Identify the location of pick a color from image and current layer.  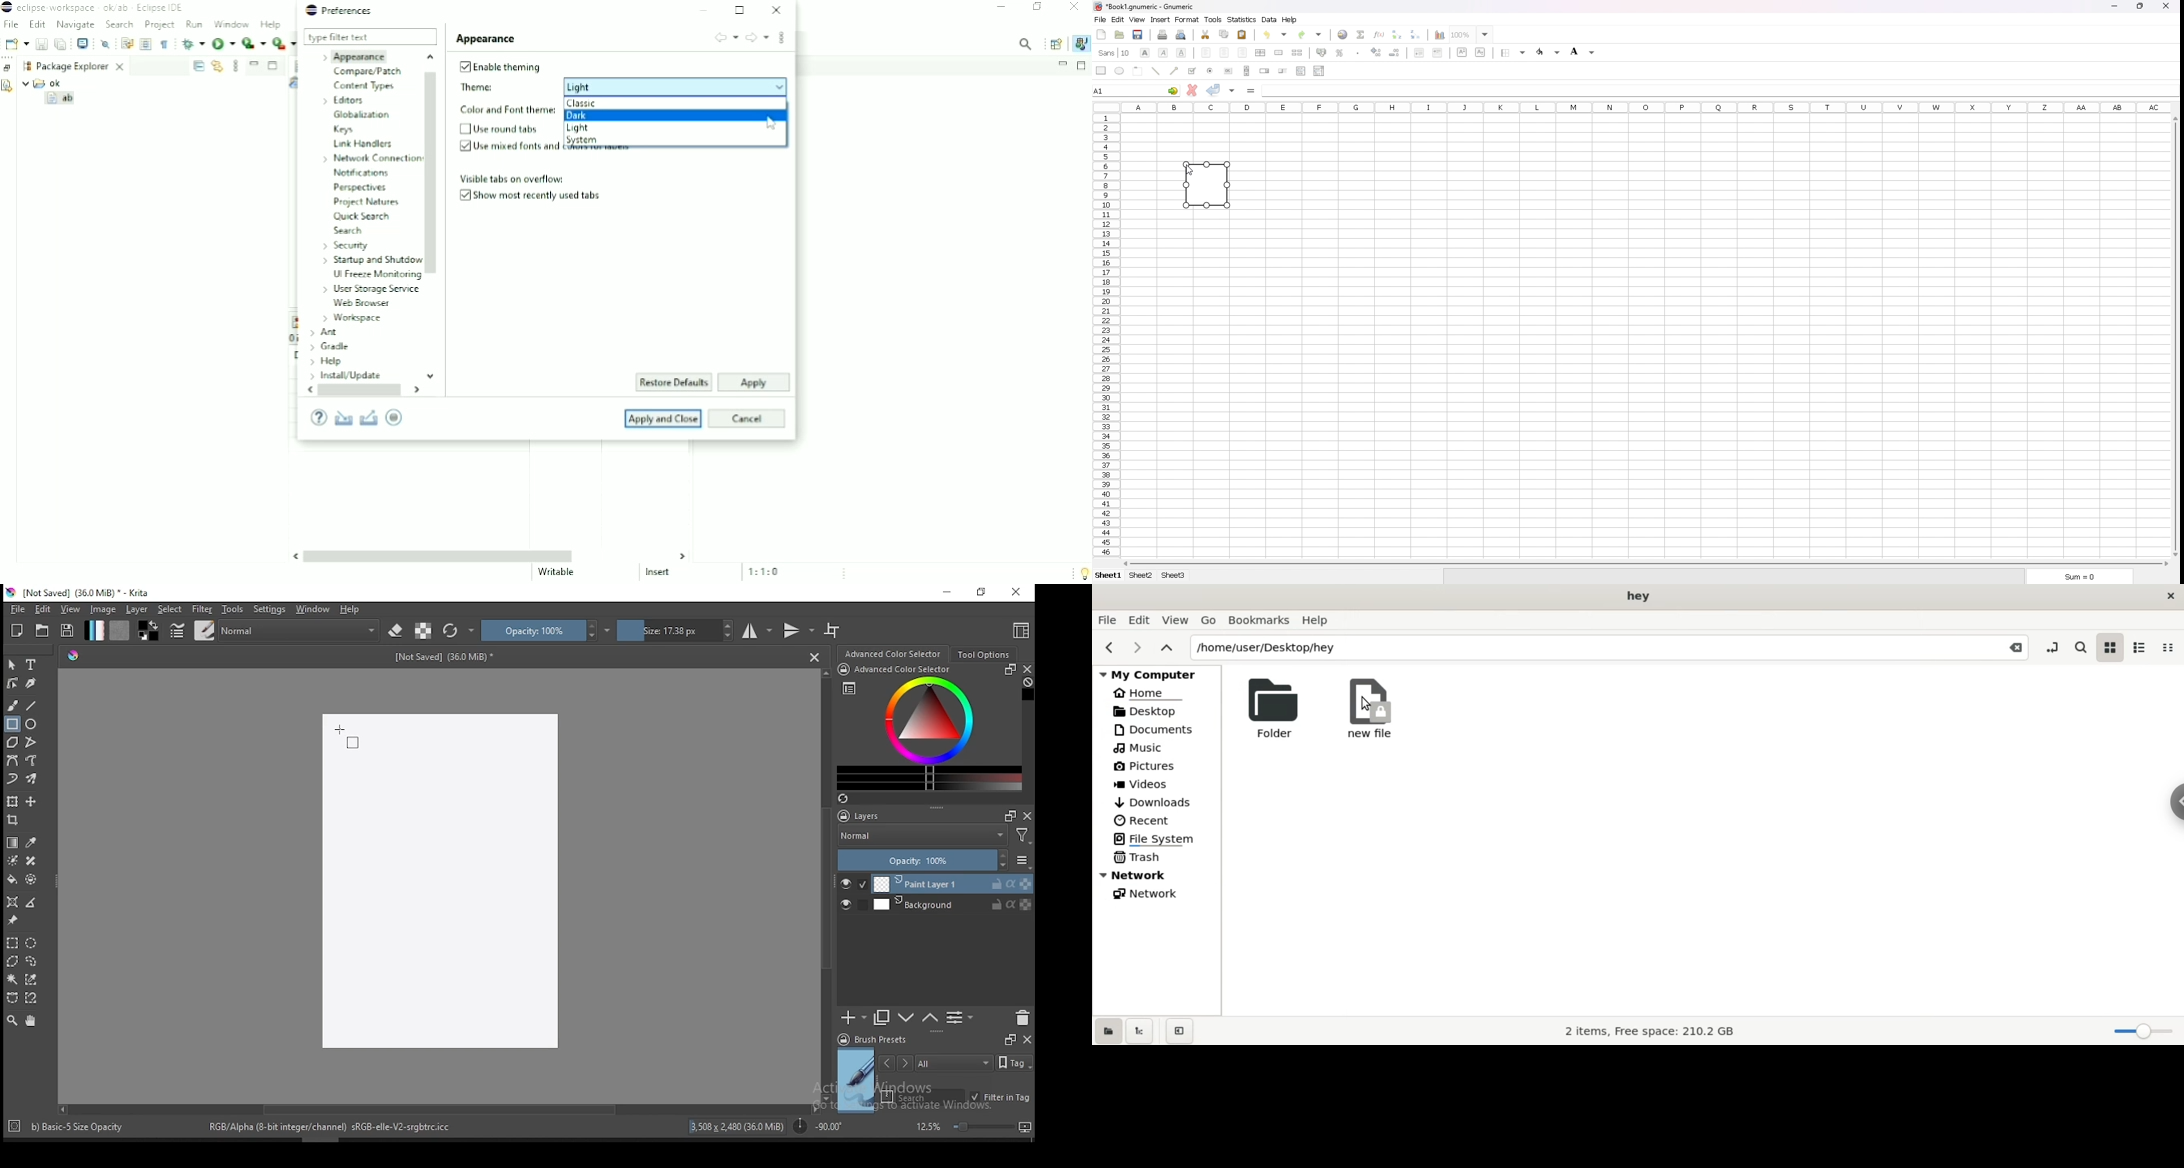
(32, 843).